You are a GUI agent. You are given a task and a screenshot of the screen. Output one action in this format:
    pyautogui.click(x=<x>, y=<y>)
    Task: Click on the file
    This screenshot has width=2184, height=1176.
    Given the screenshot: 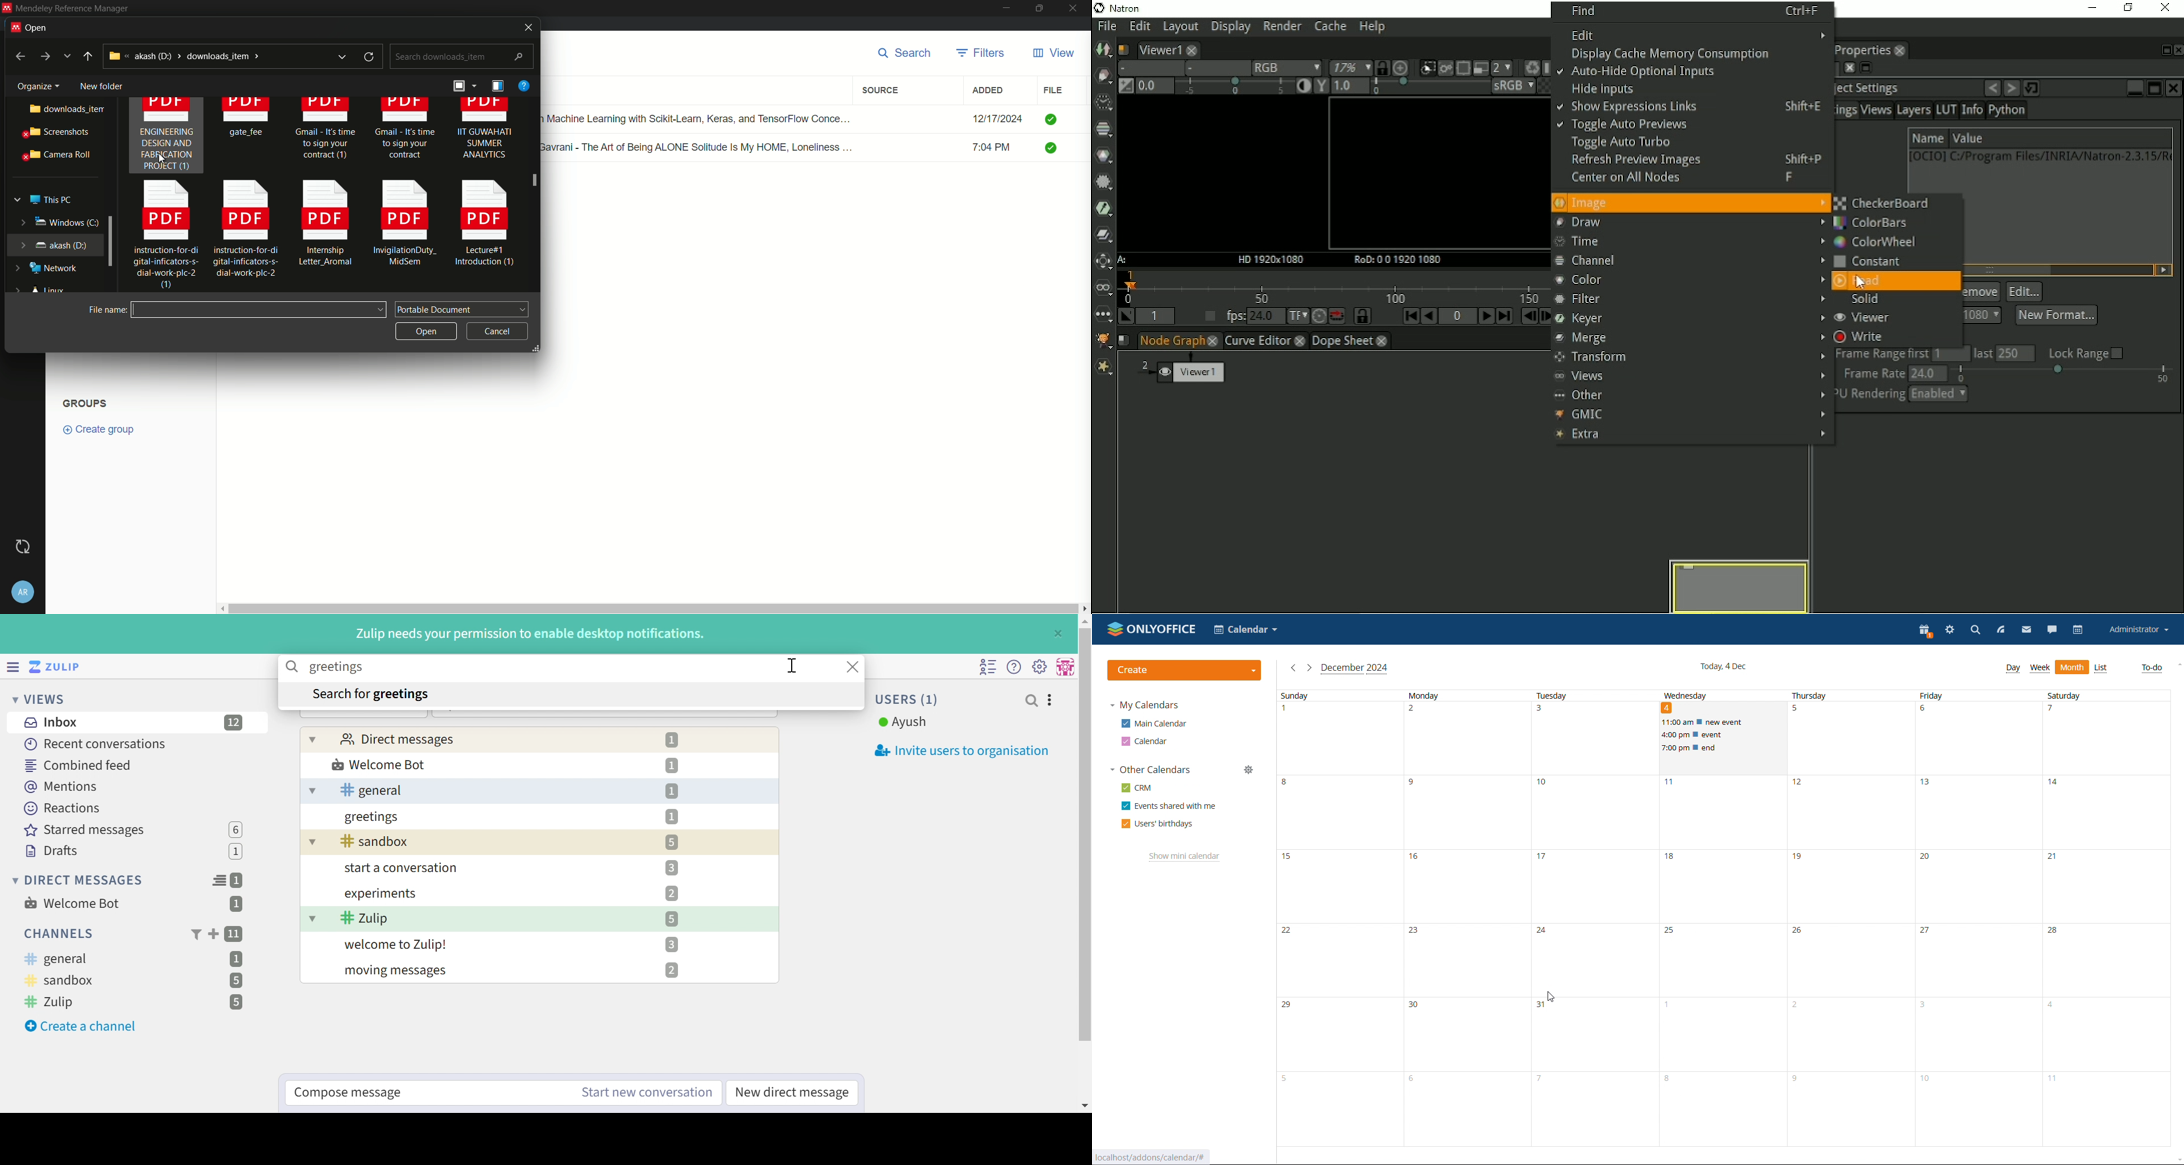 What is the action you would take?
    pyautogui.click(x=1053, y=90)
    